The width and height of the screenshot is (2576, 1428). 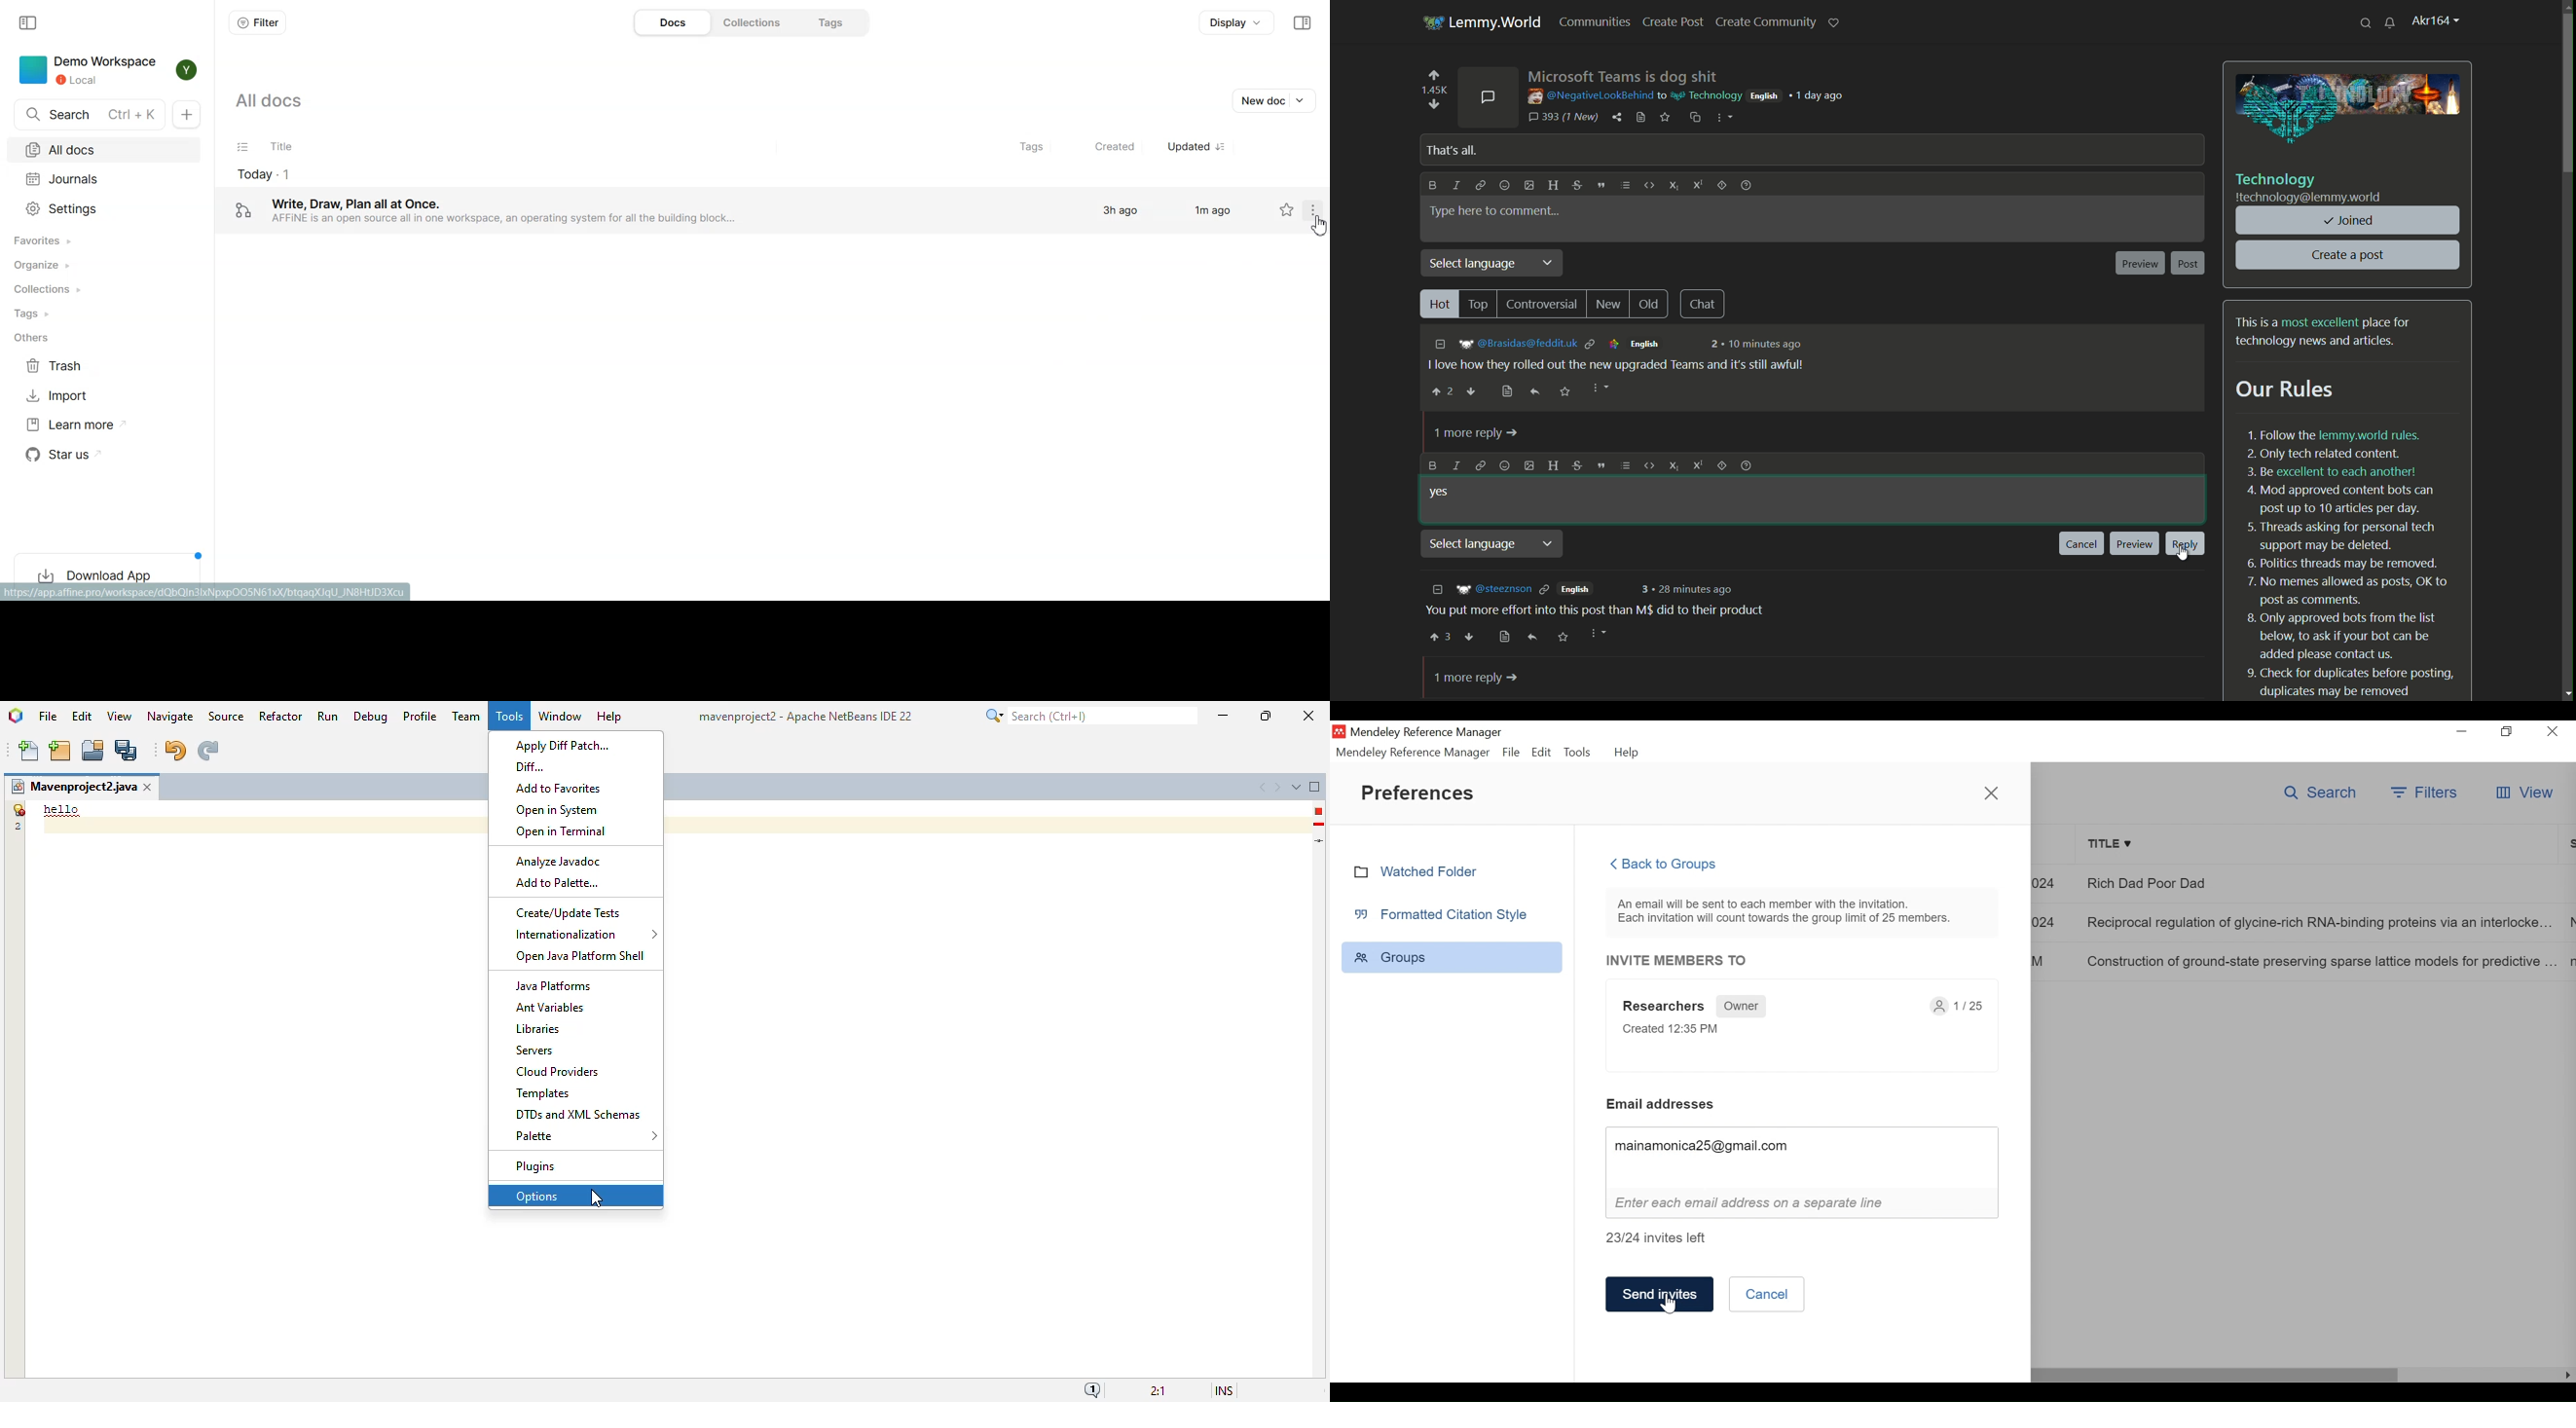 I want to click on Title, so click(x=627, y=148).